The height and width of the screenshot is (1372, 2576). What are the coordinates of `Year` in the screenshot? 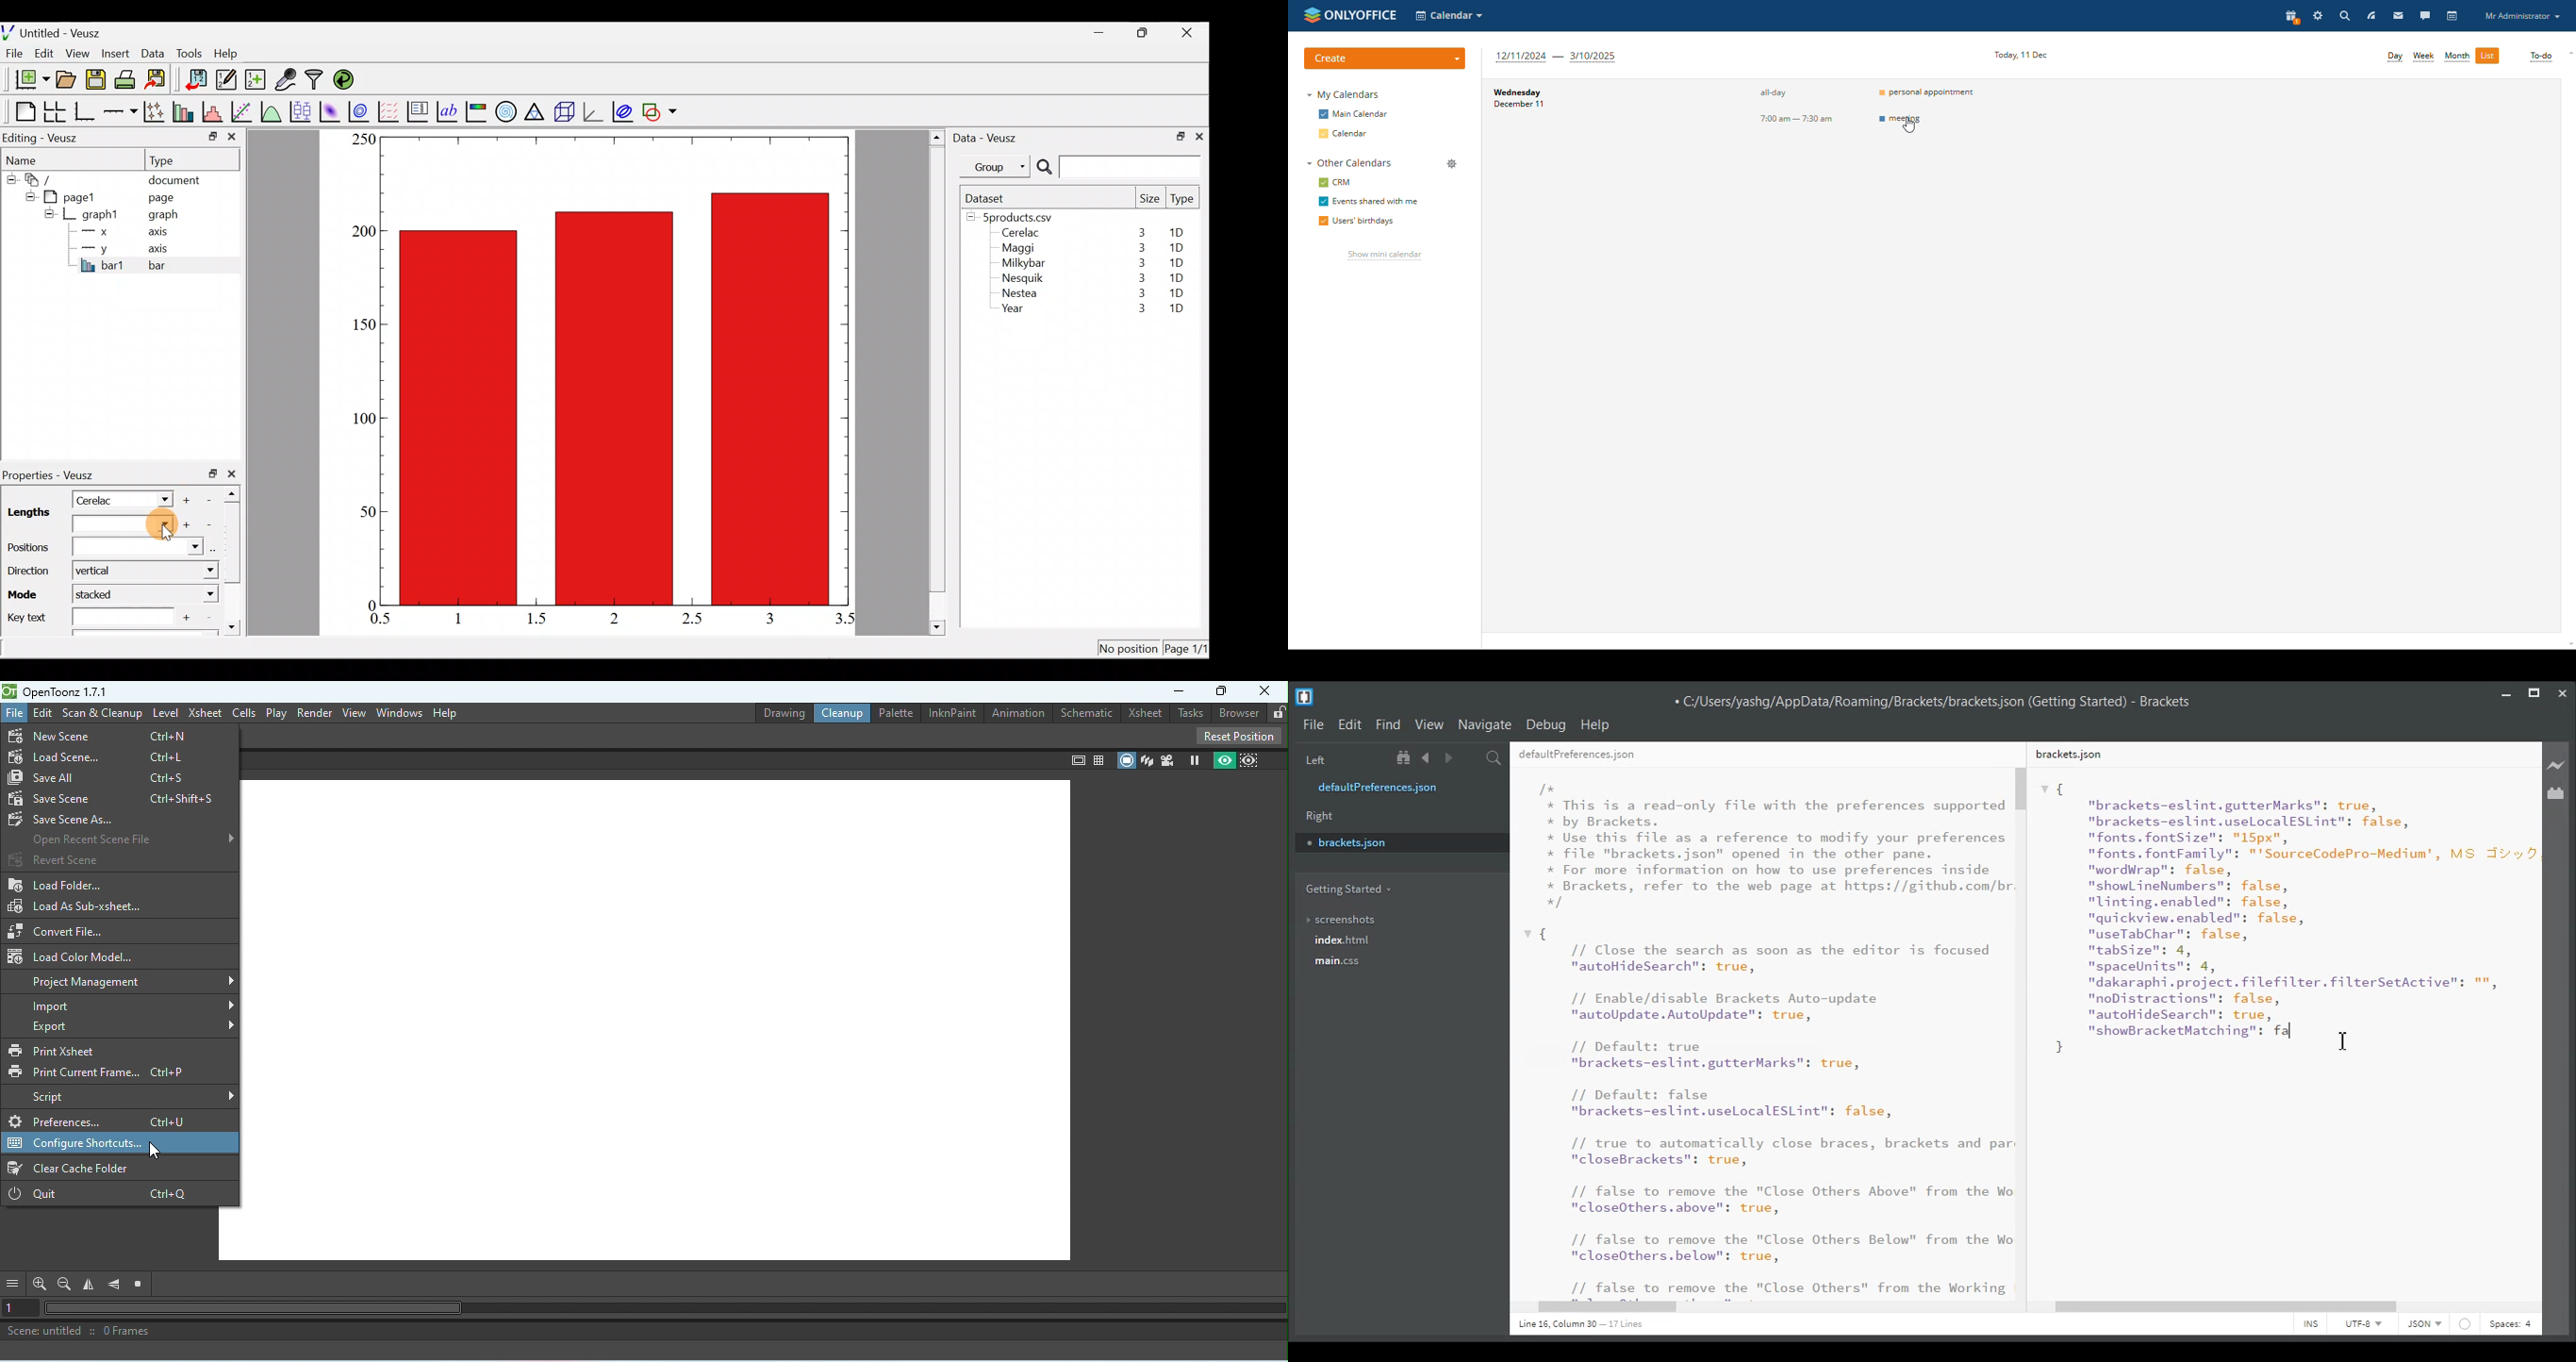 It's located at (1016, 311).